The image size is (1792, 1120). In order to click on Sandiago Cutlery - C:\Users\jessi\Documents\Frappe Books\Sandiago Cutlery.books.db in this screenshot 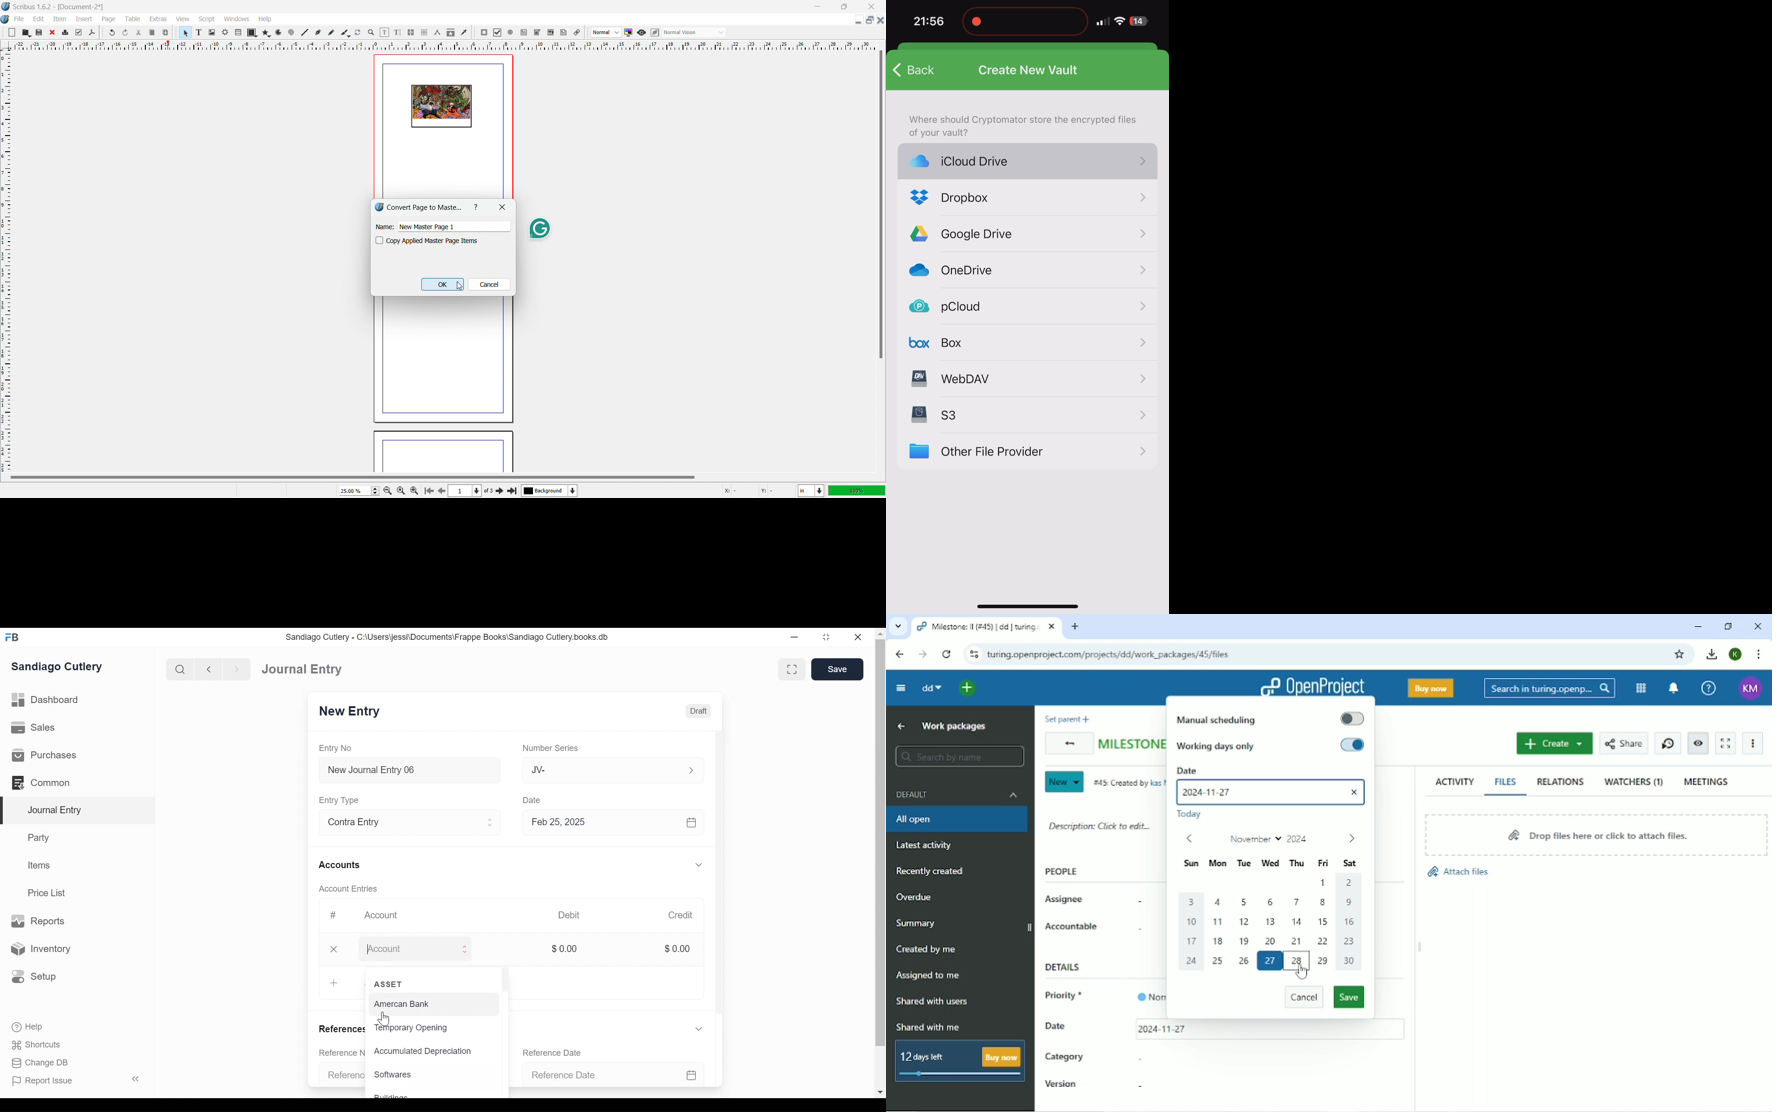, I will do `click(448, 637)`.